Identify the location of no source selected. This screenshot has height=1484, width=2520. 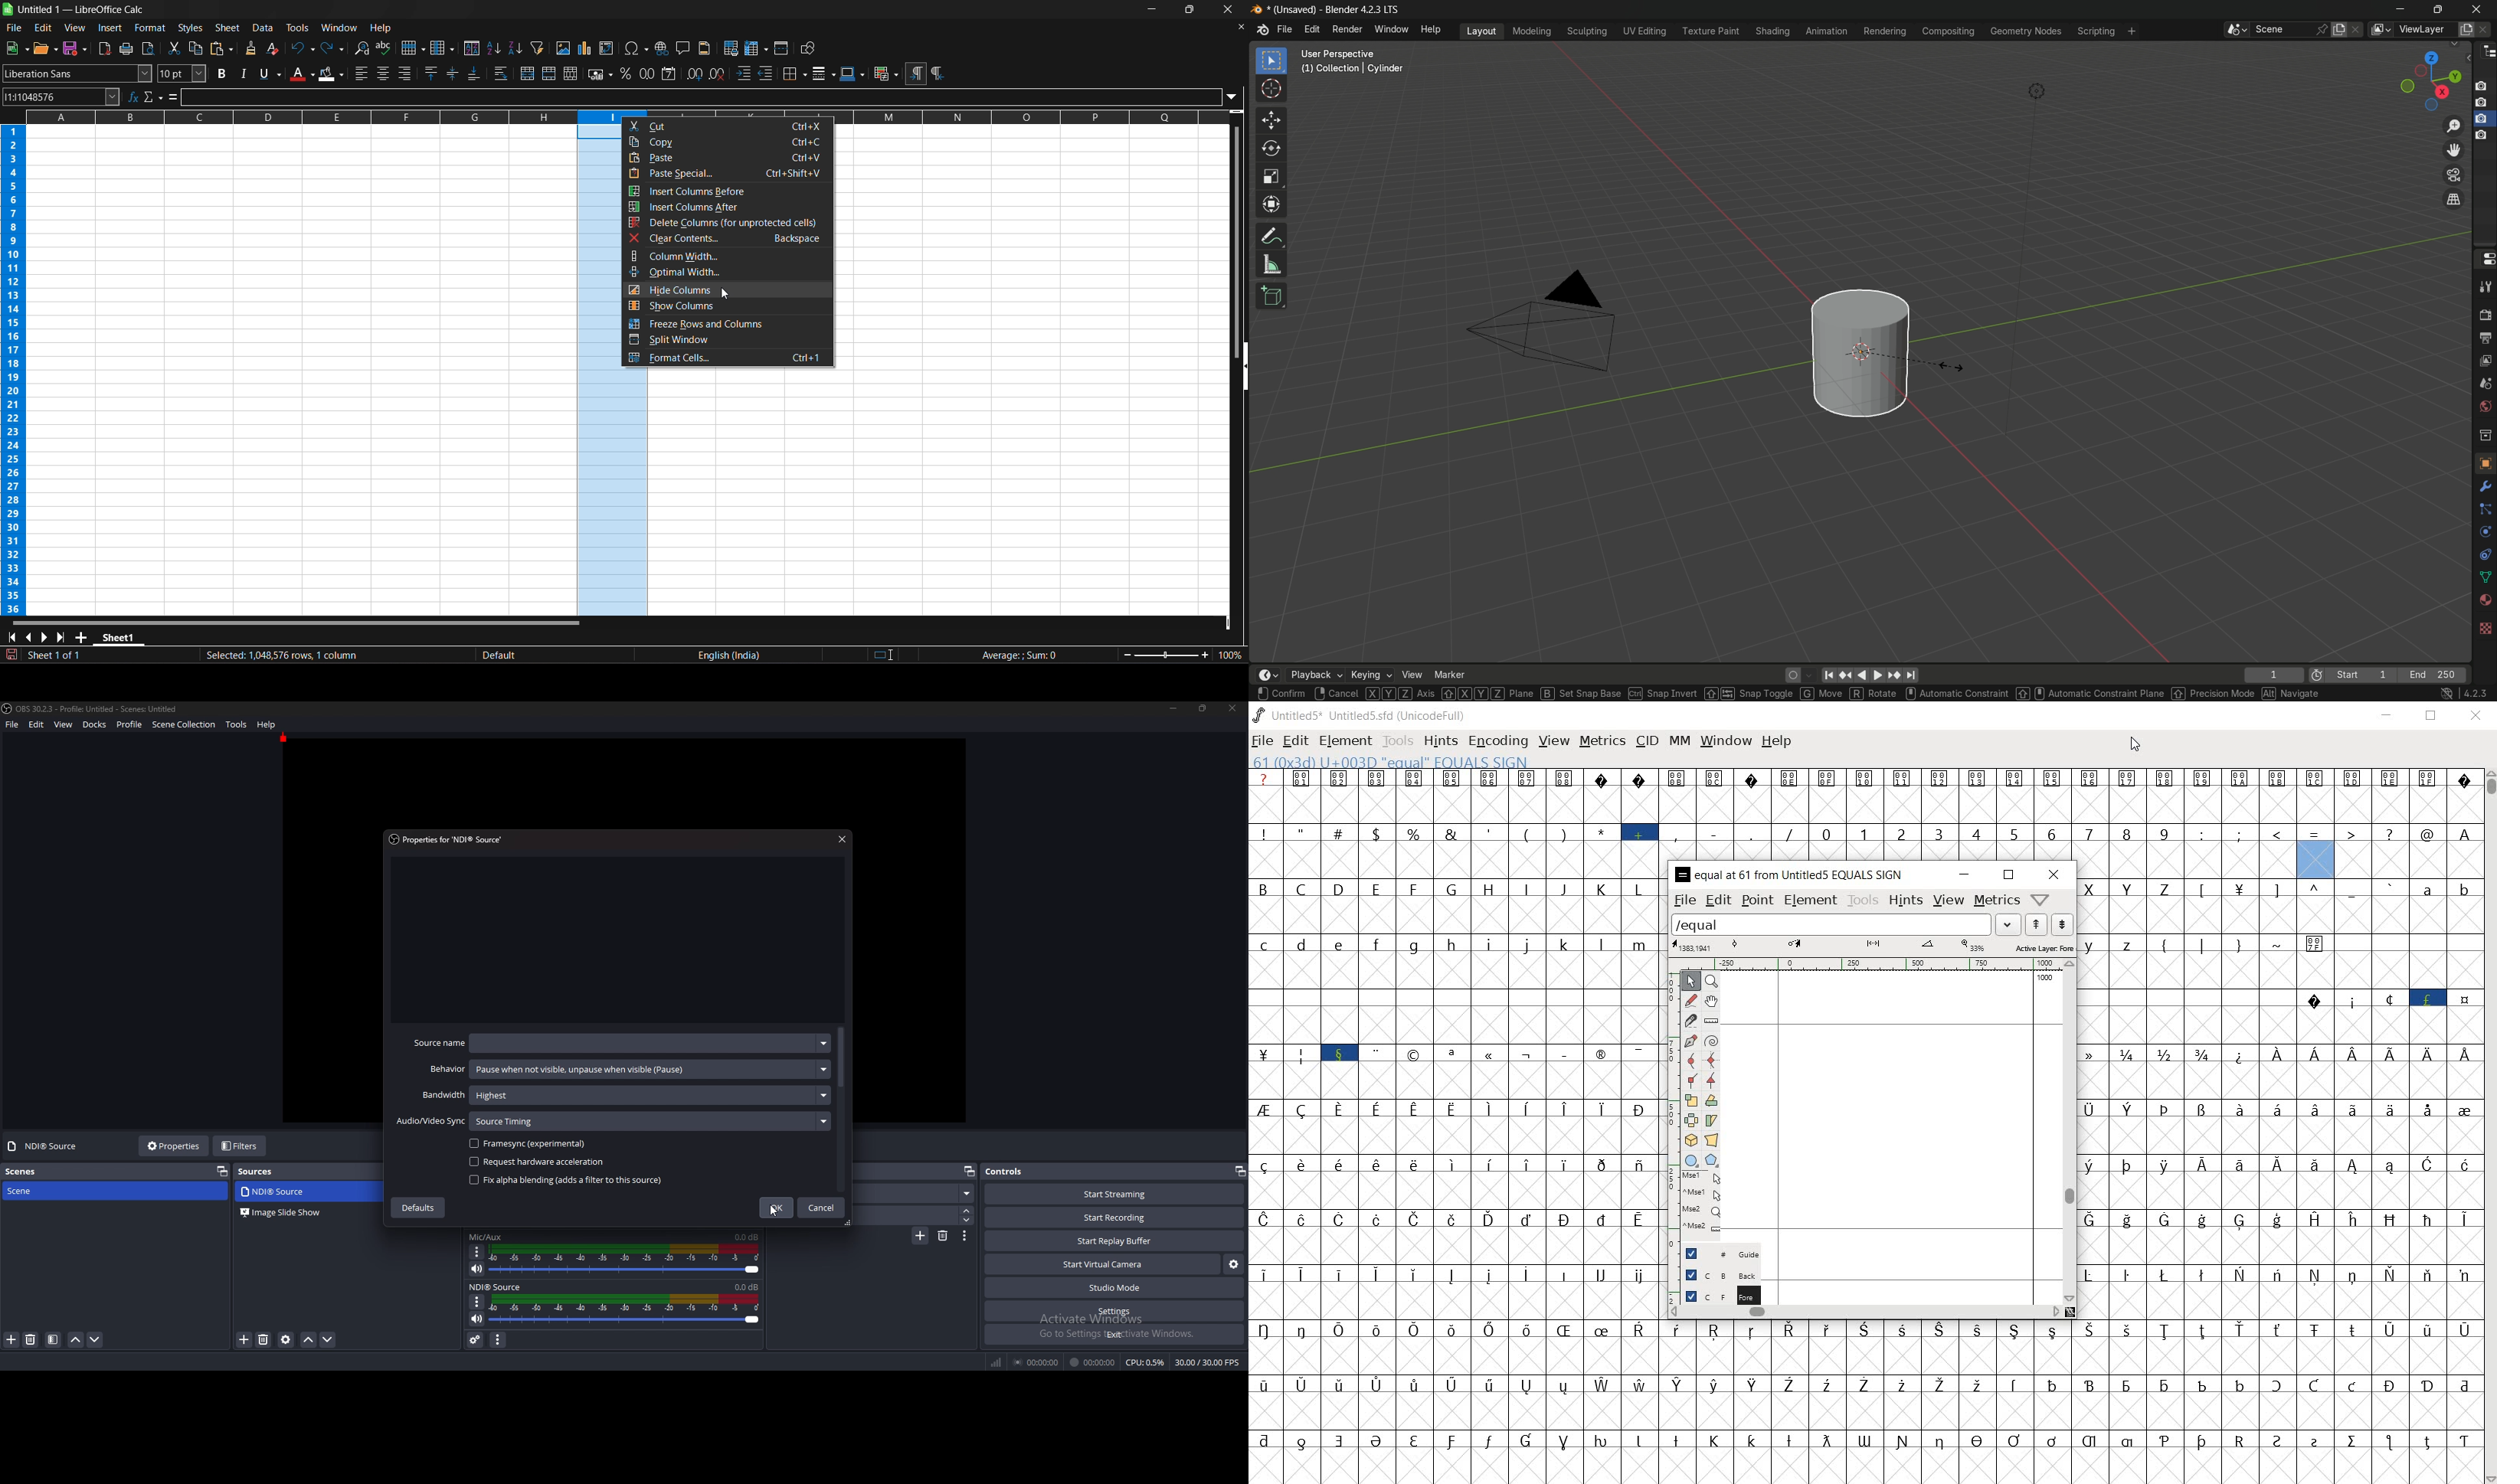
(46, 1145).